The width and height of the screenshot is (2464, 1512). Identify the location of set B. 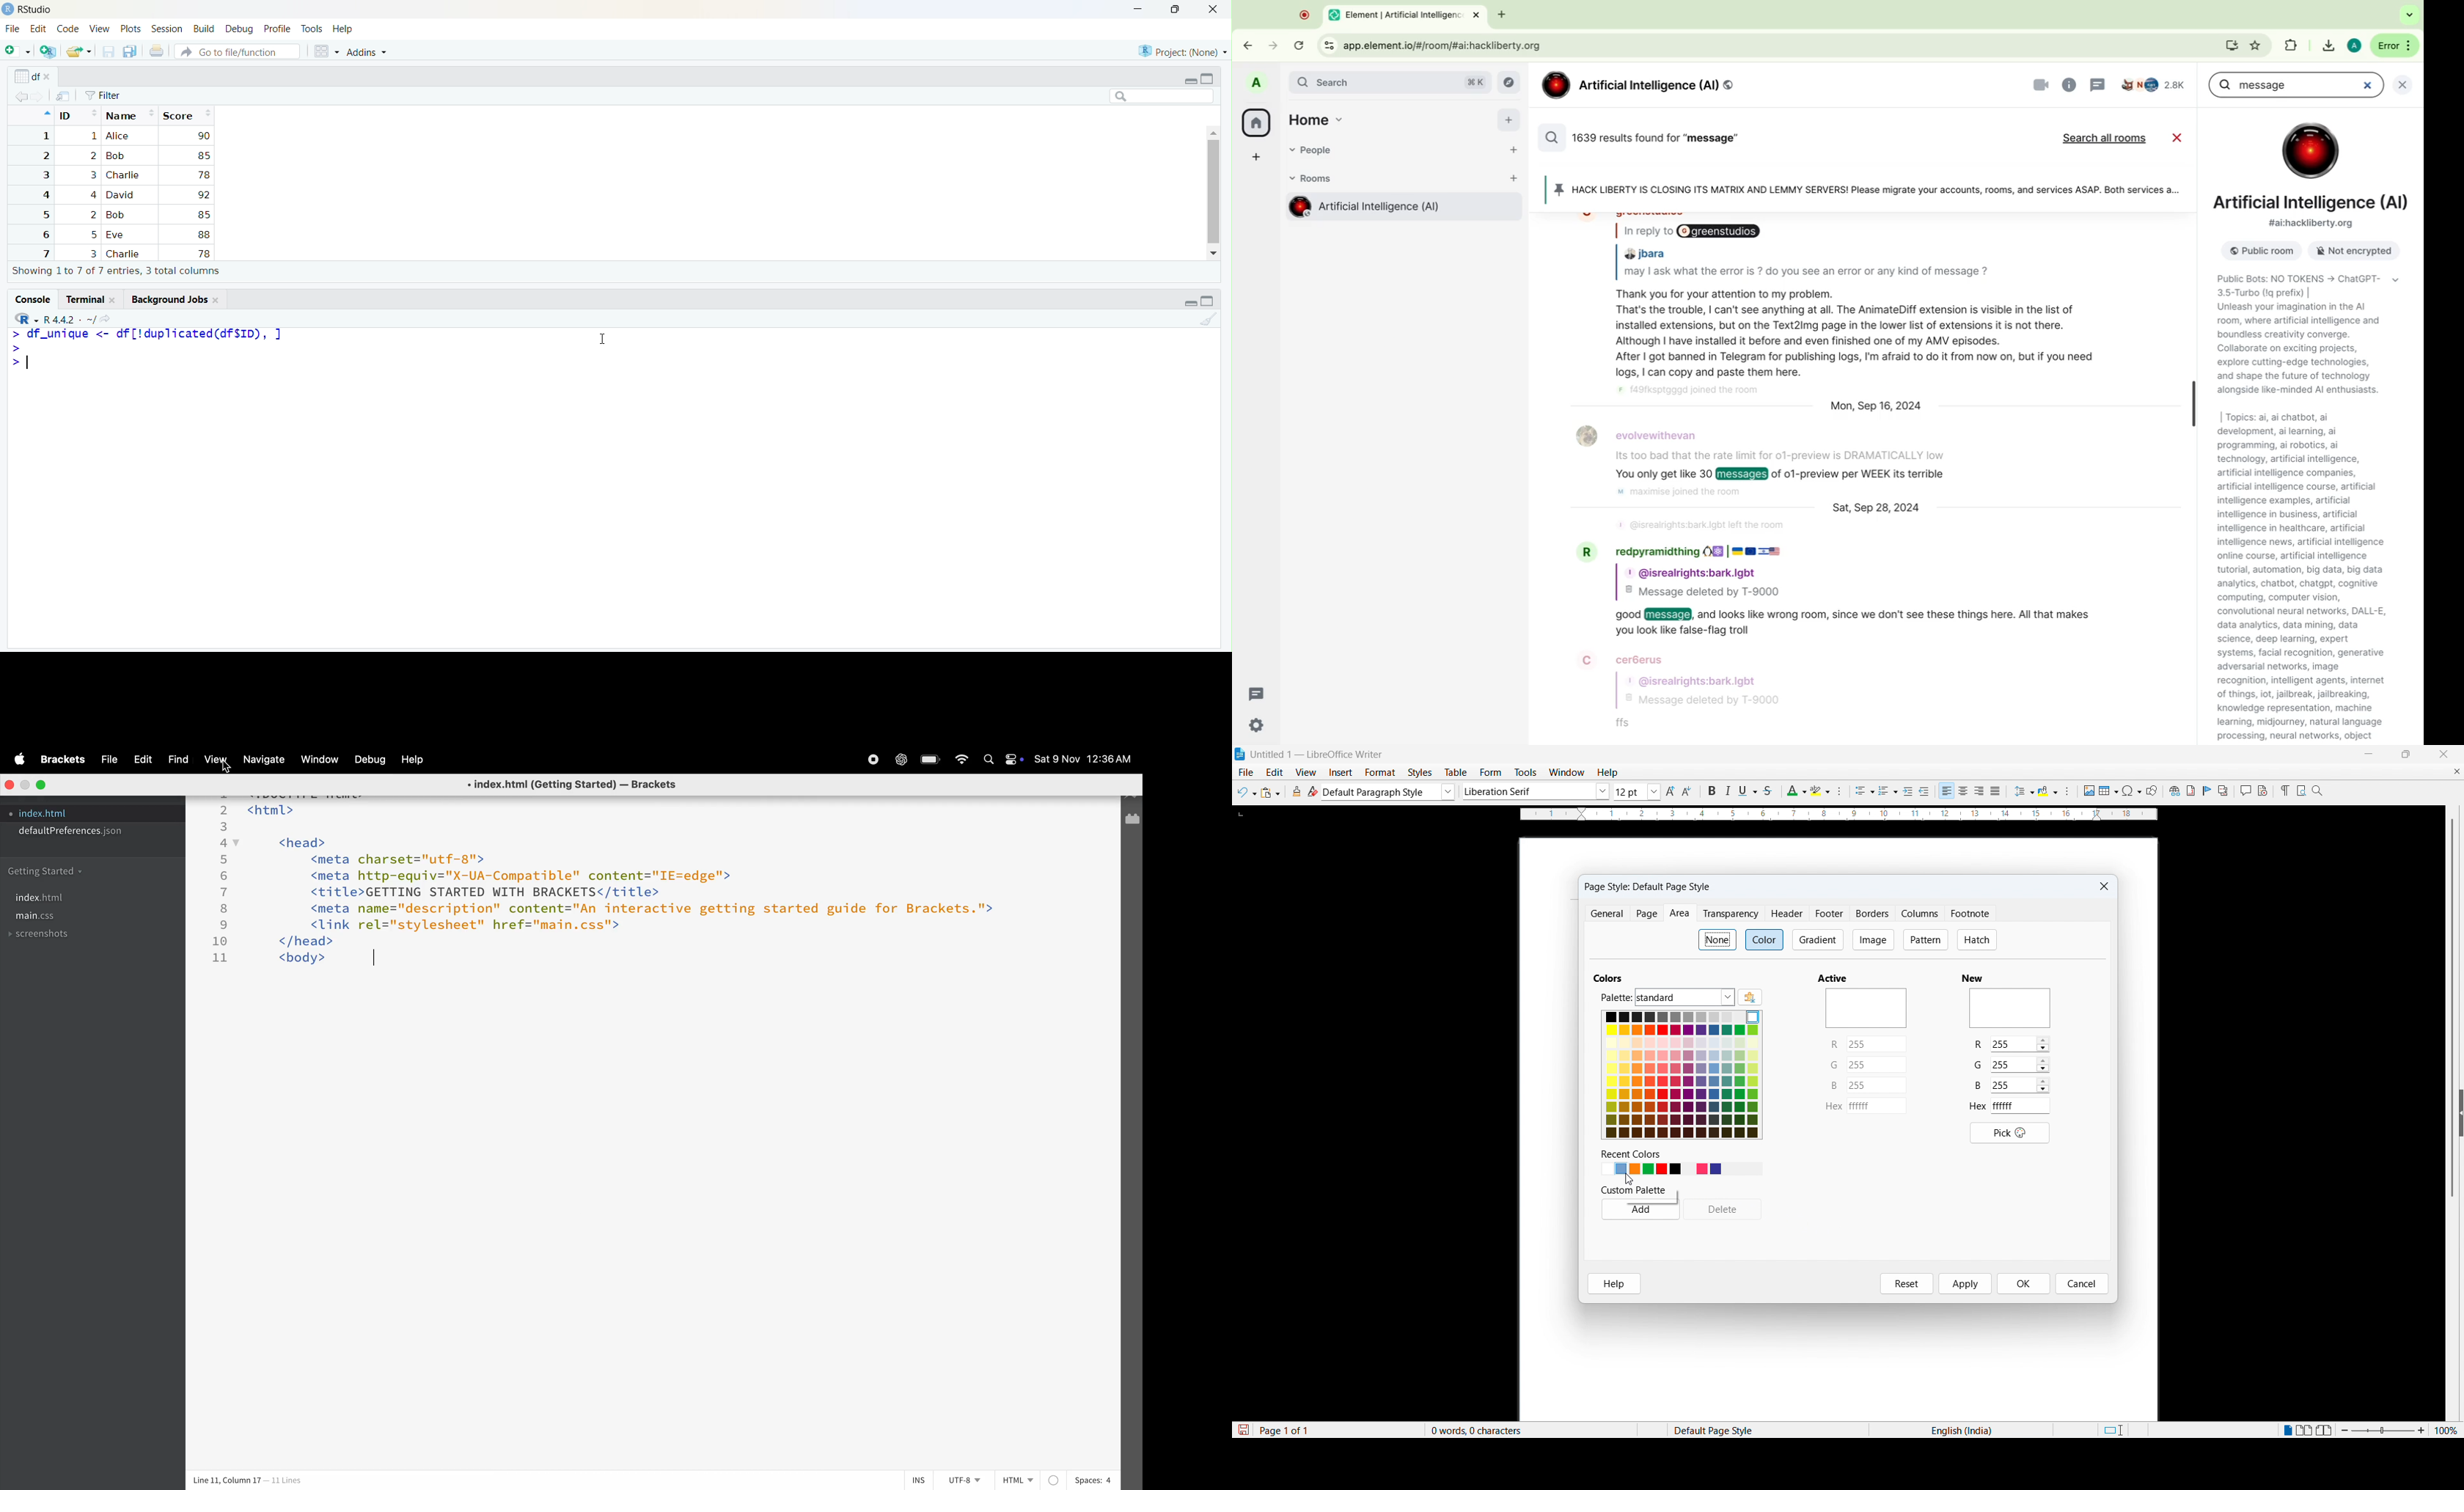
(1877, 1084).